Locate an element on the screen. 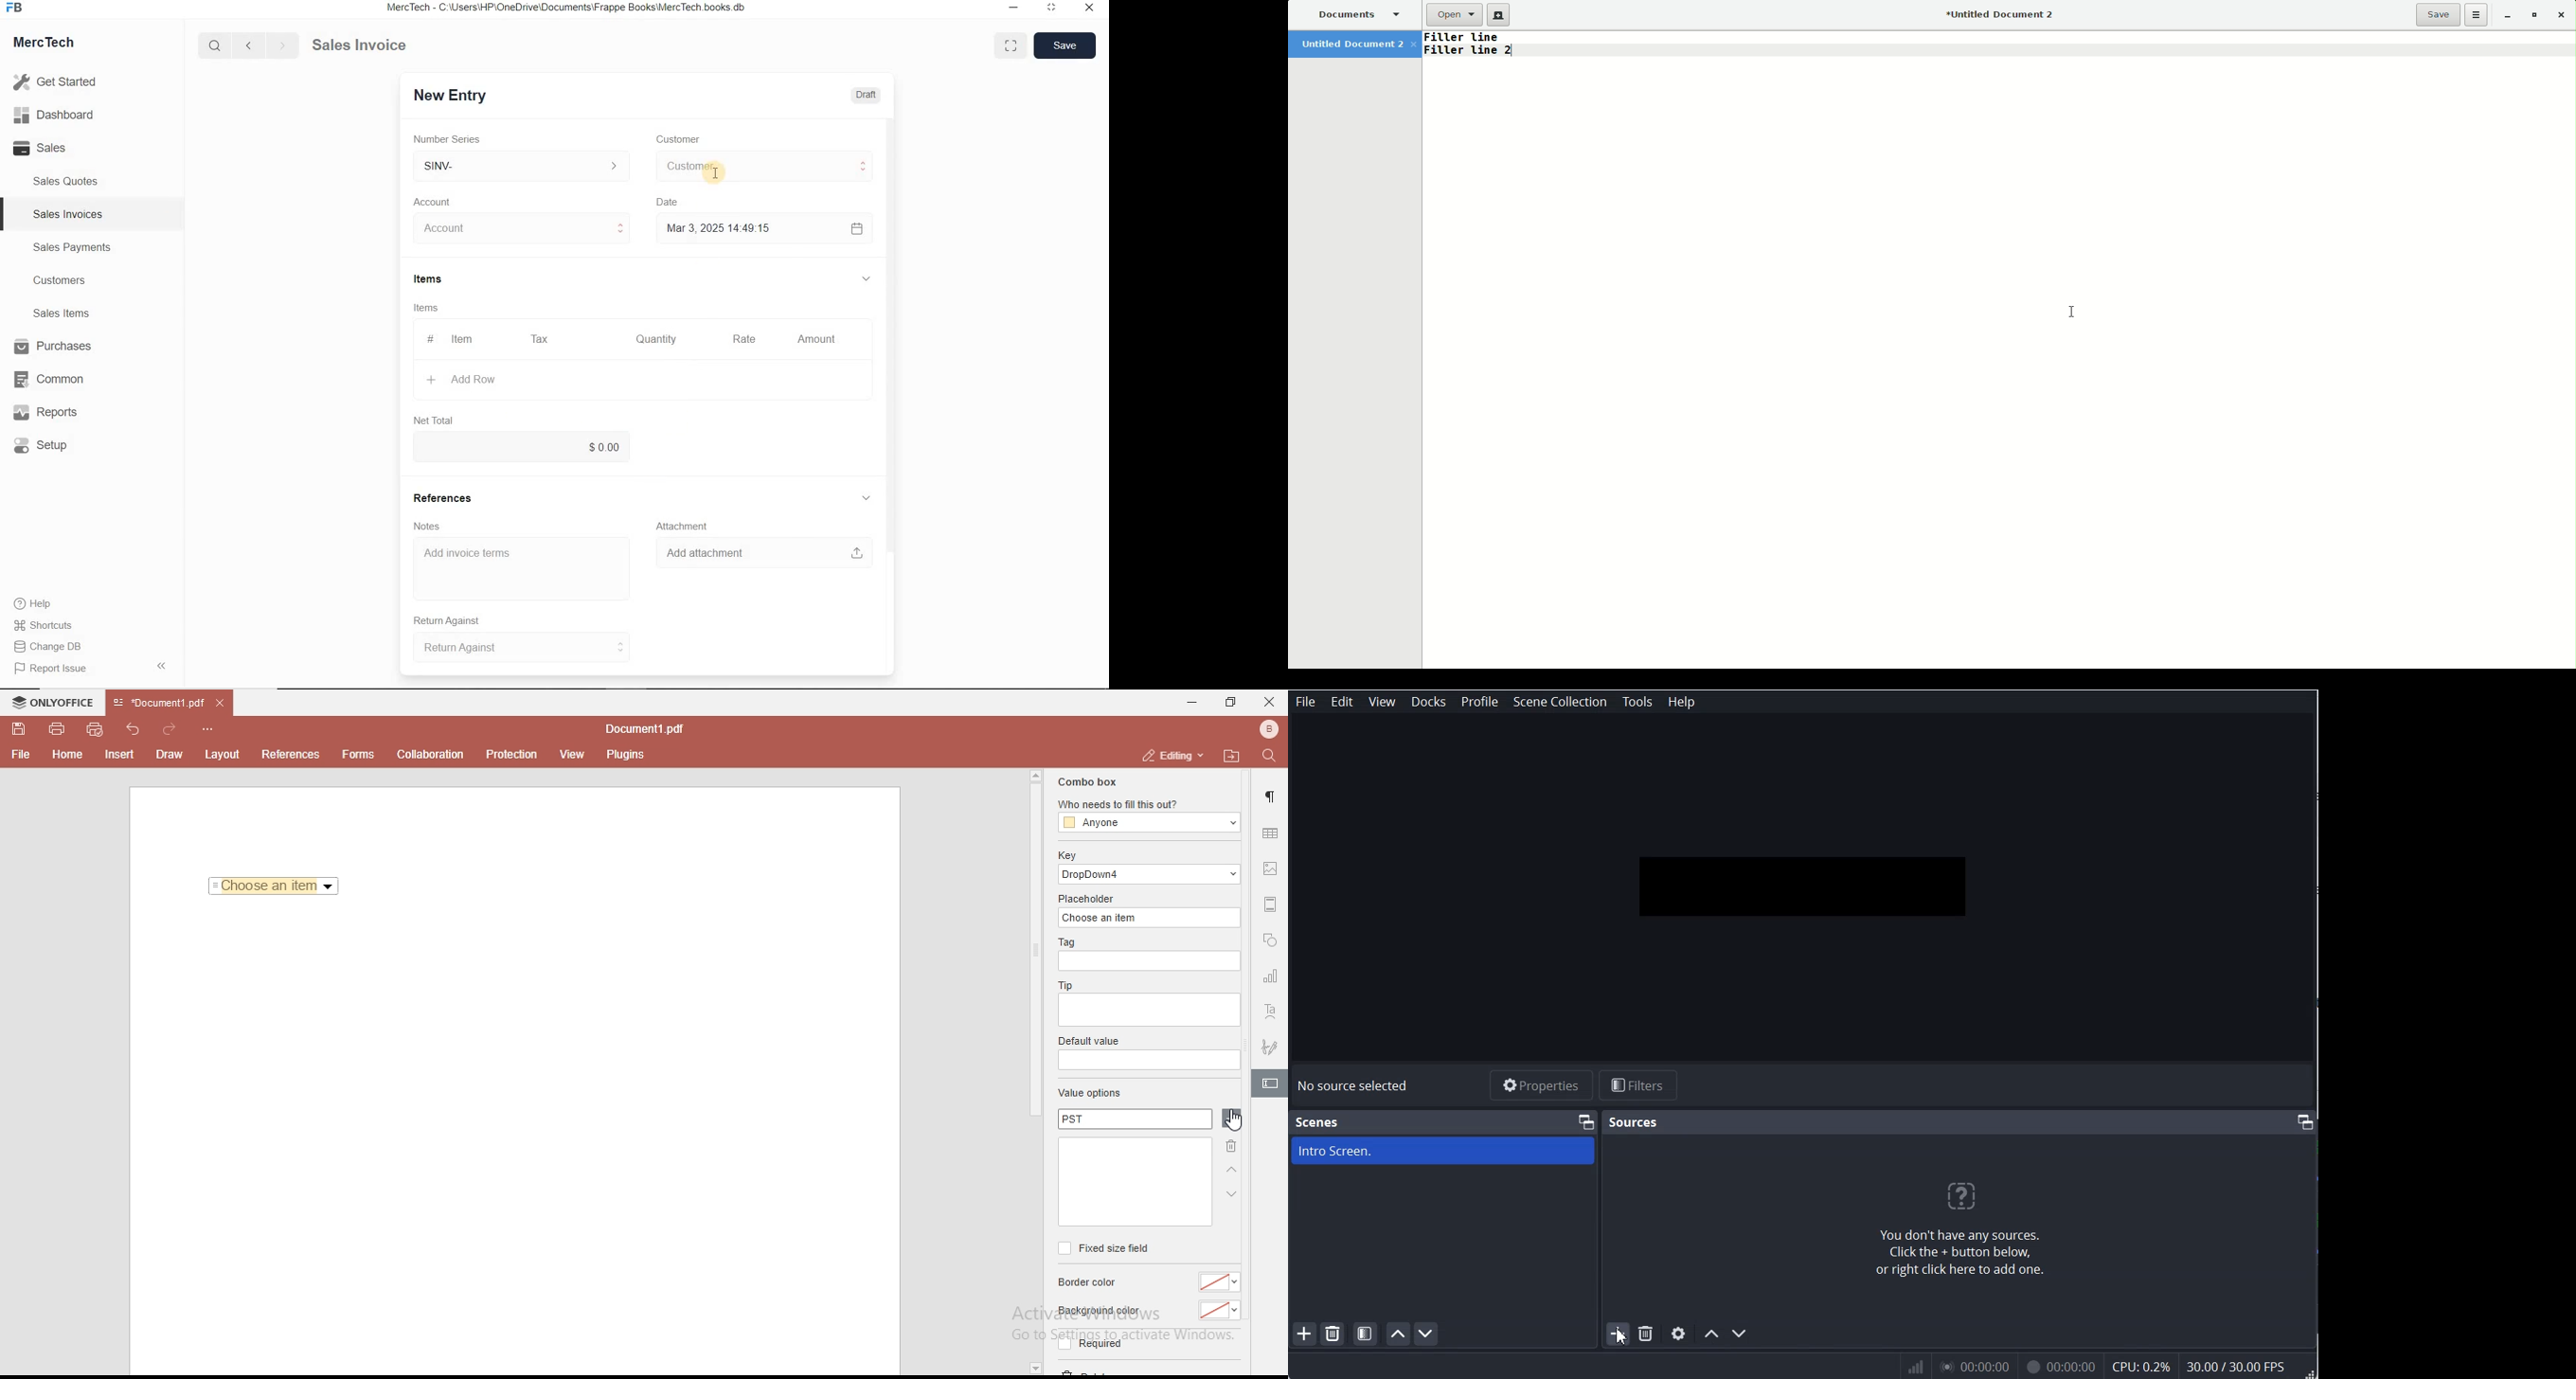 The image size is (2576, 1400). Mar 3, 2025 14:49:15 is located at coordinates (722, 228).